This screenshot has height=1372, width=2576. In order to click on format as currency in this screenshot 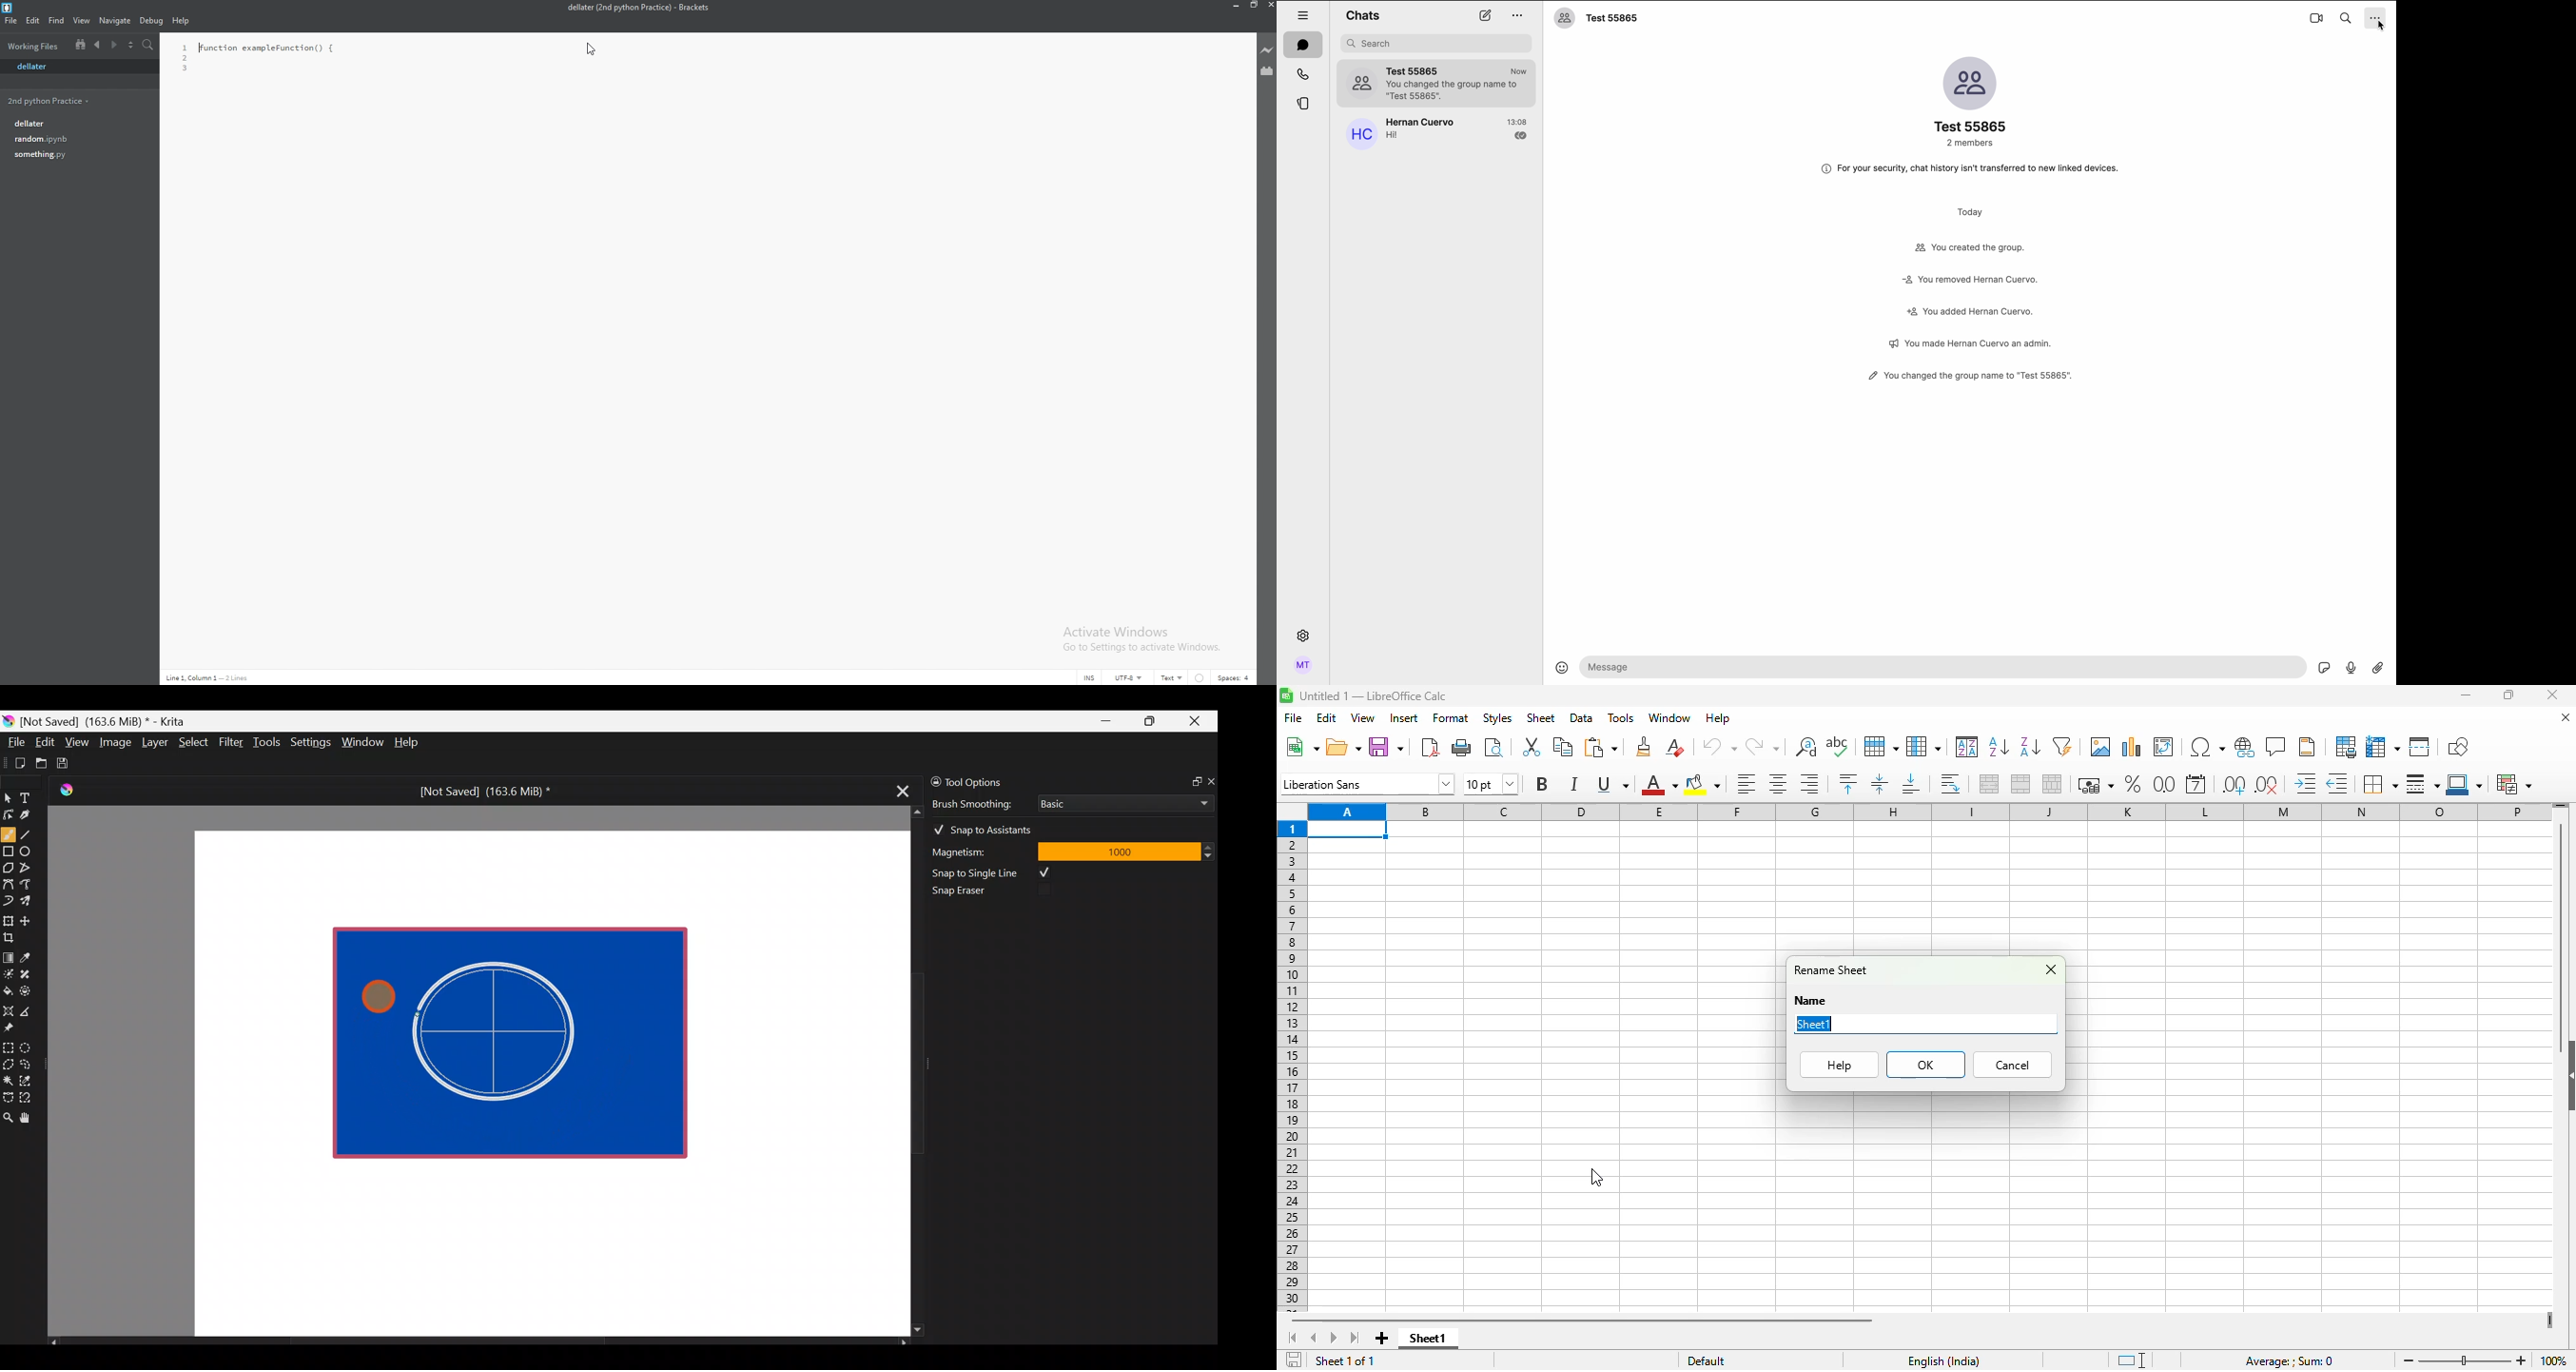, I will do `click(2096, 785)`.